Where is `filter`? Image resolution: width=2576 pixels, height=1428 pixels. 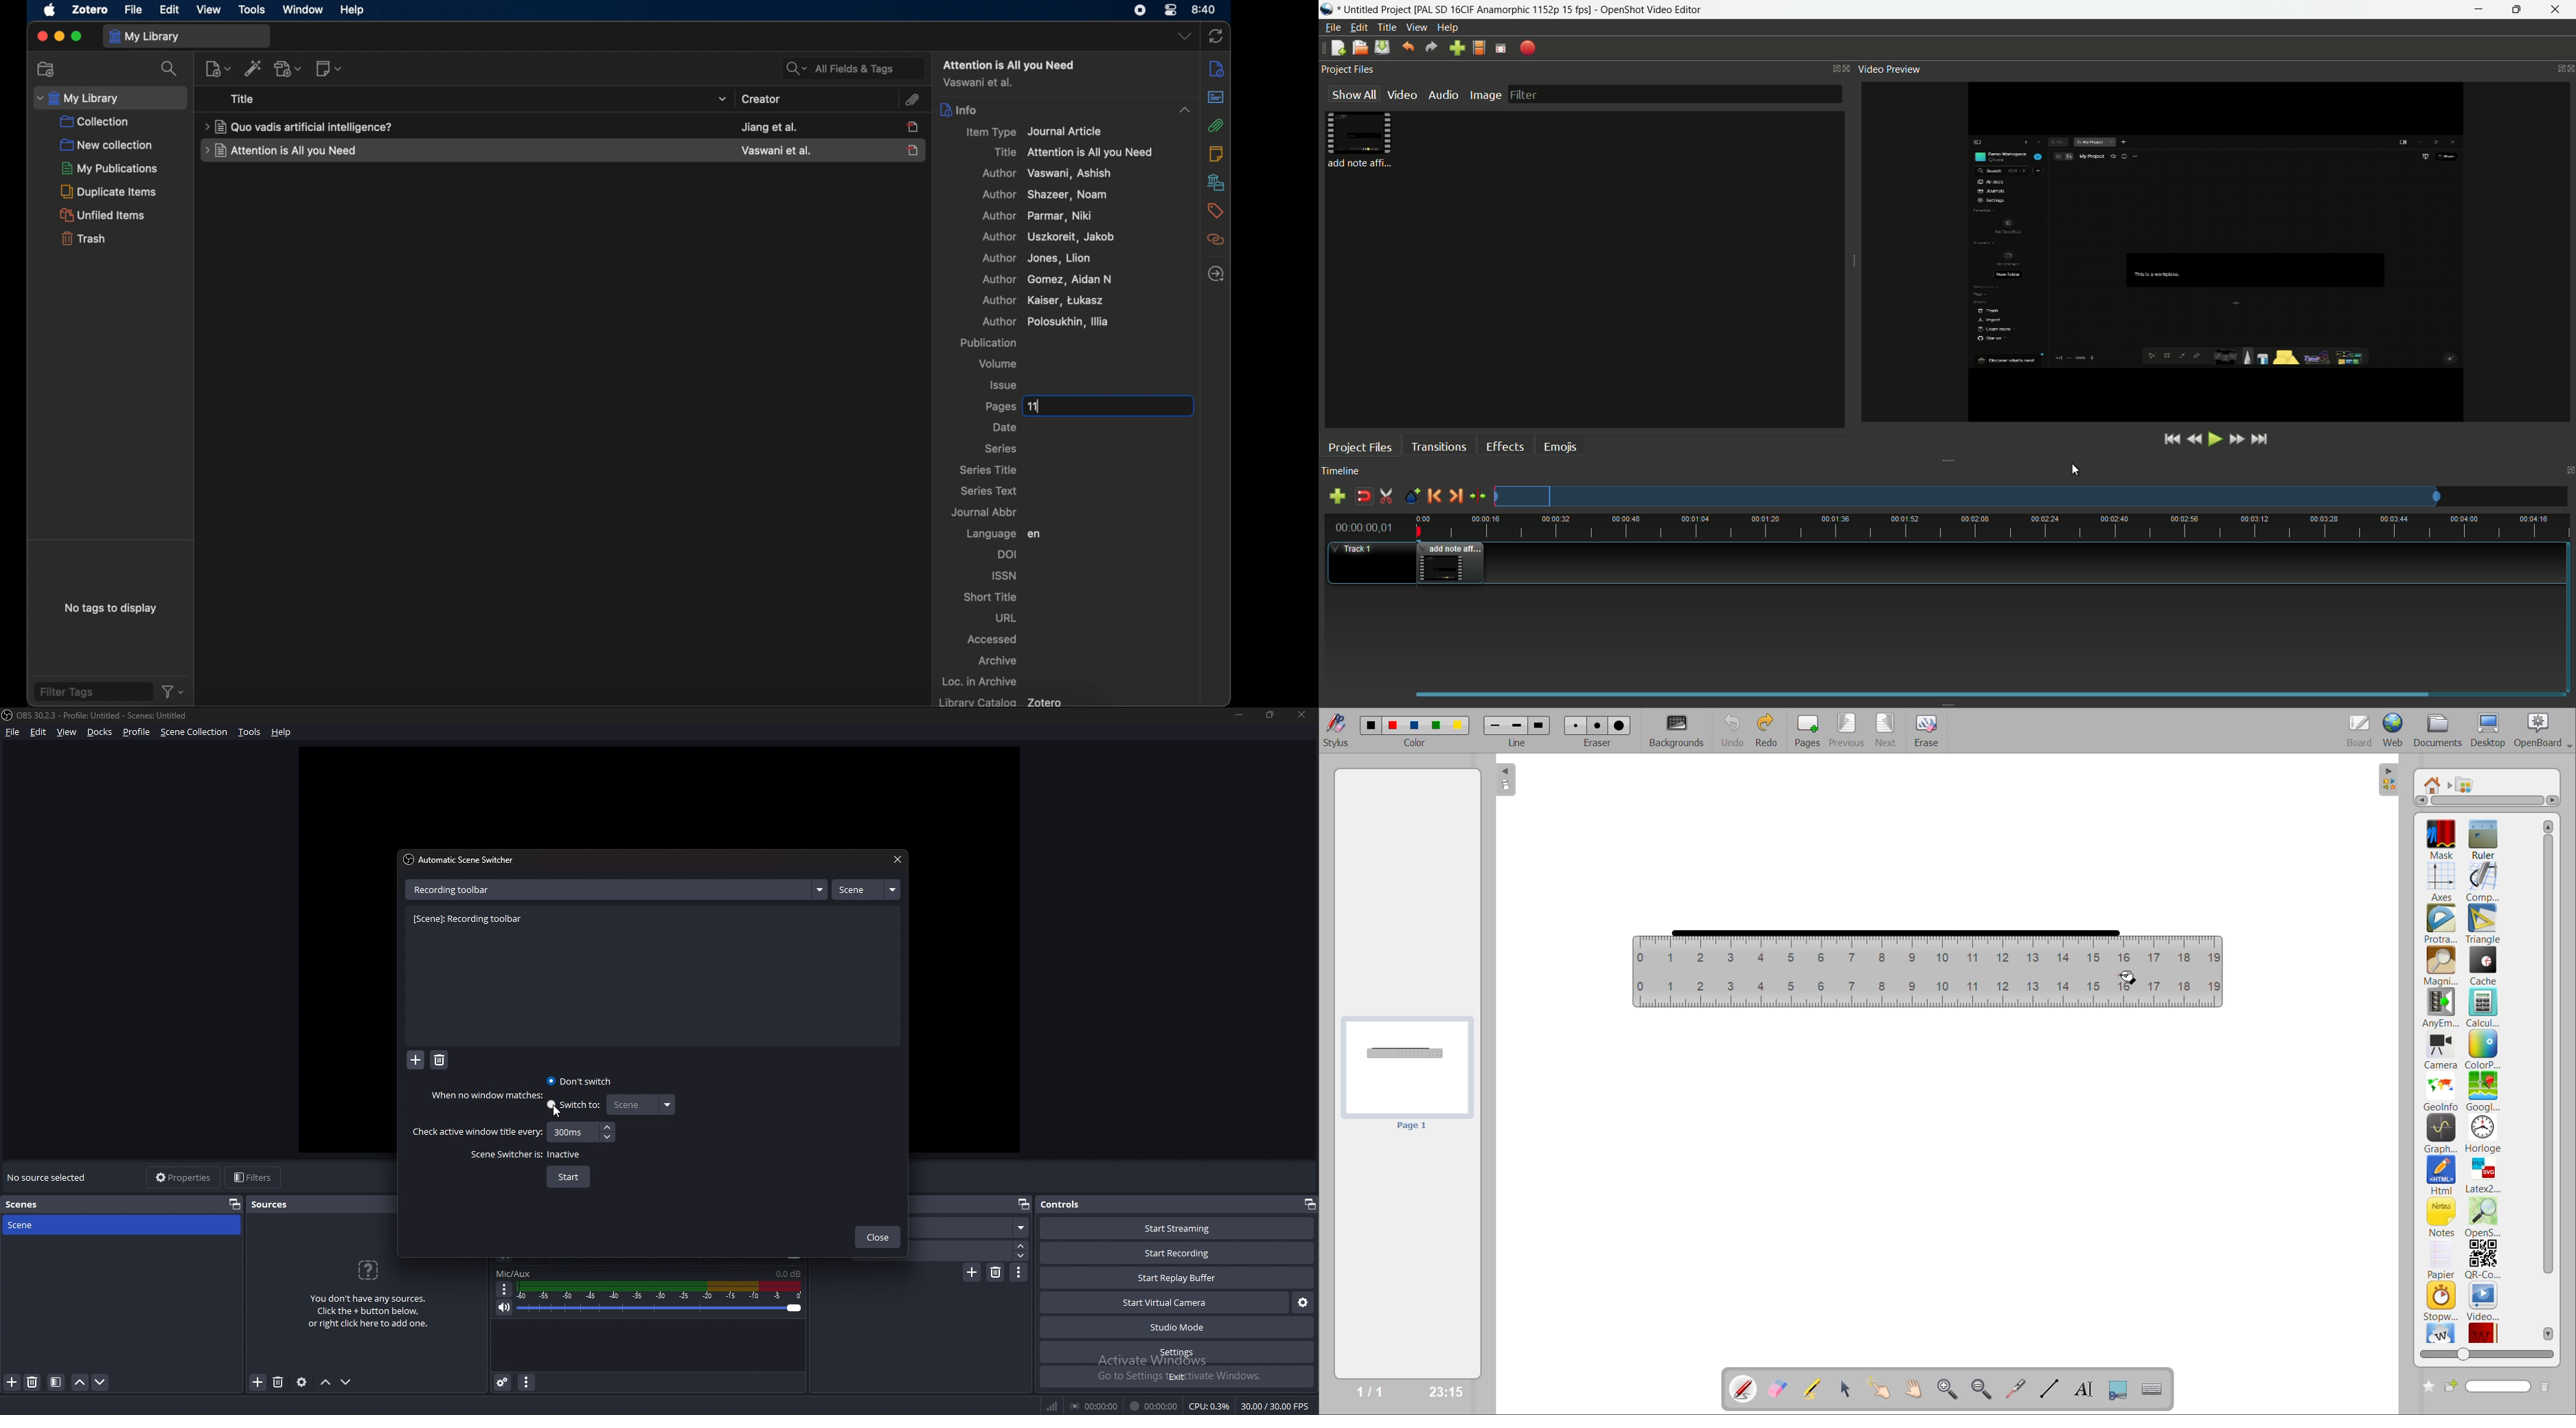
filter is located at coordinates (56, 1382).